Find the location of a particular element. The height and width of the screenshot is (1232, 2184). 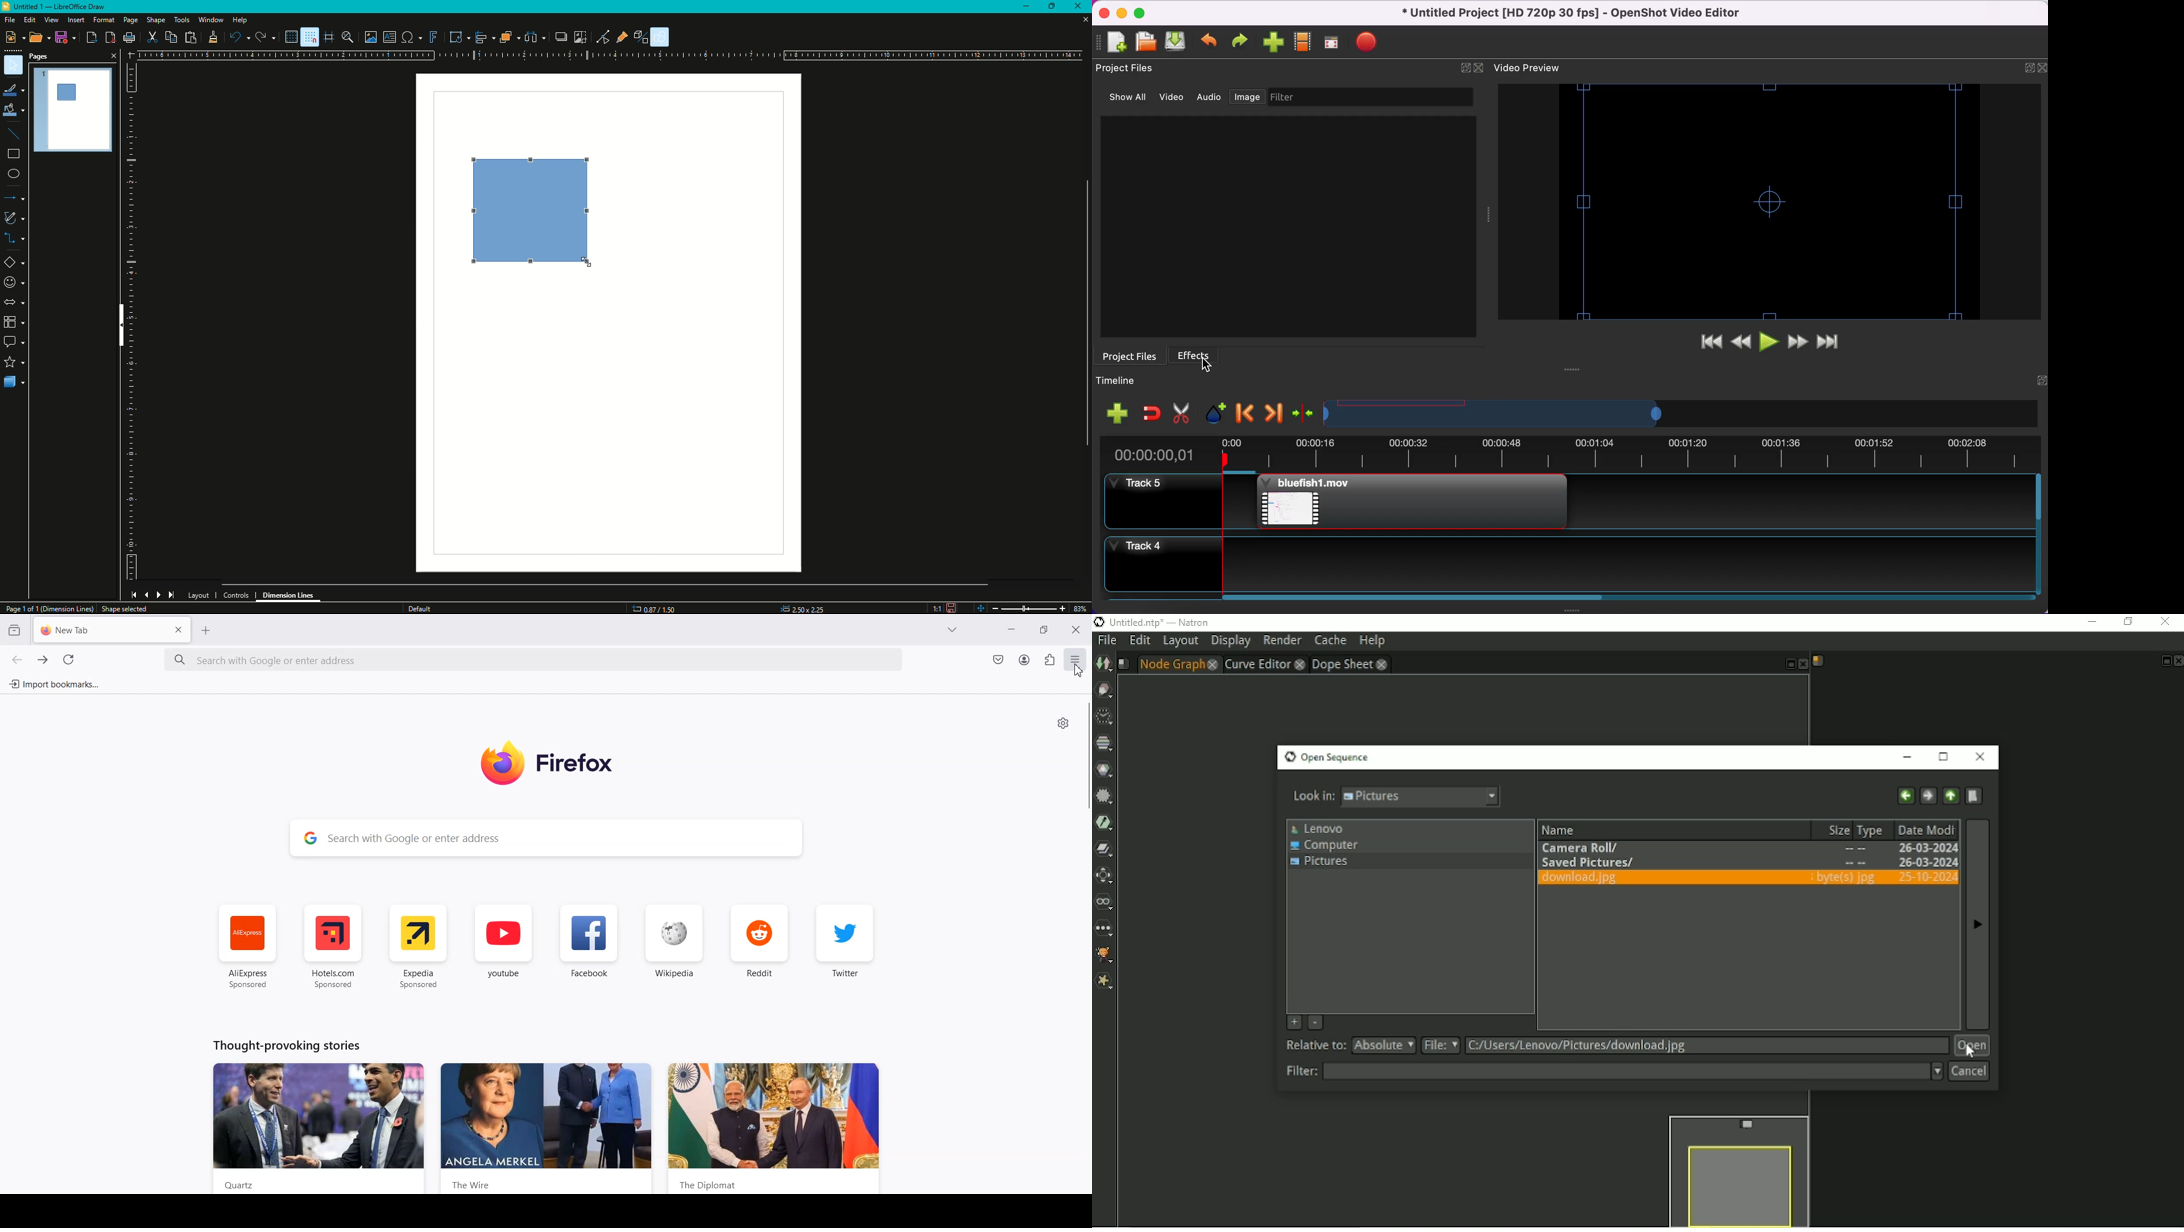

Shadow is located at coordinates (558, 37).